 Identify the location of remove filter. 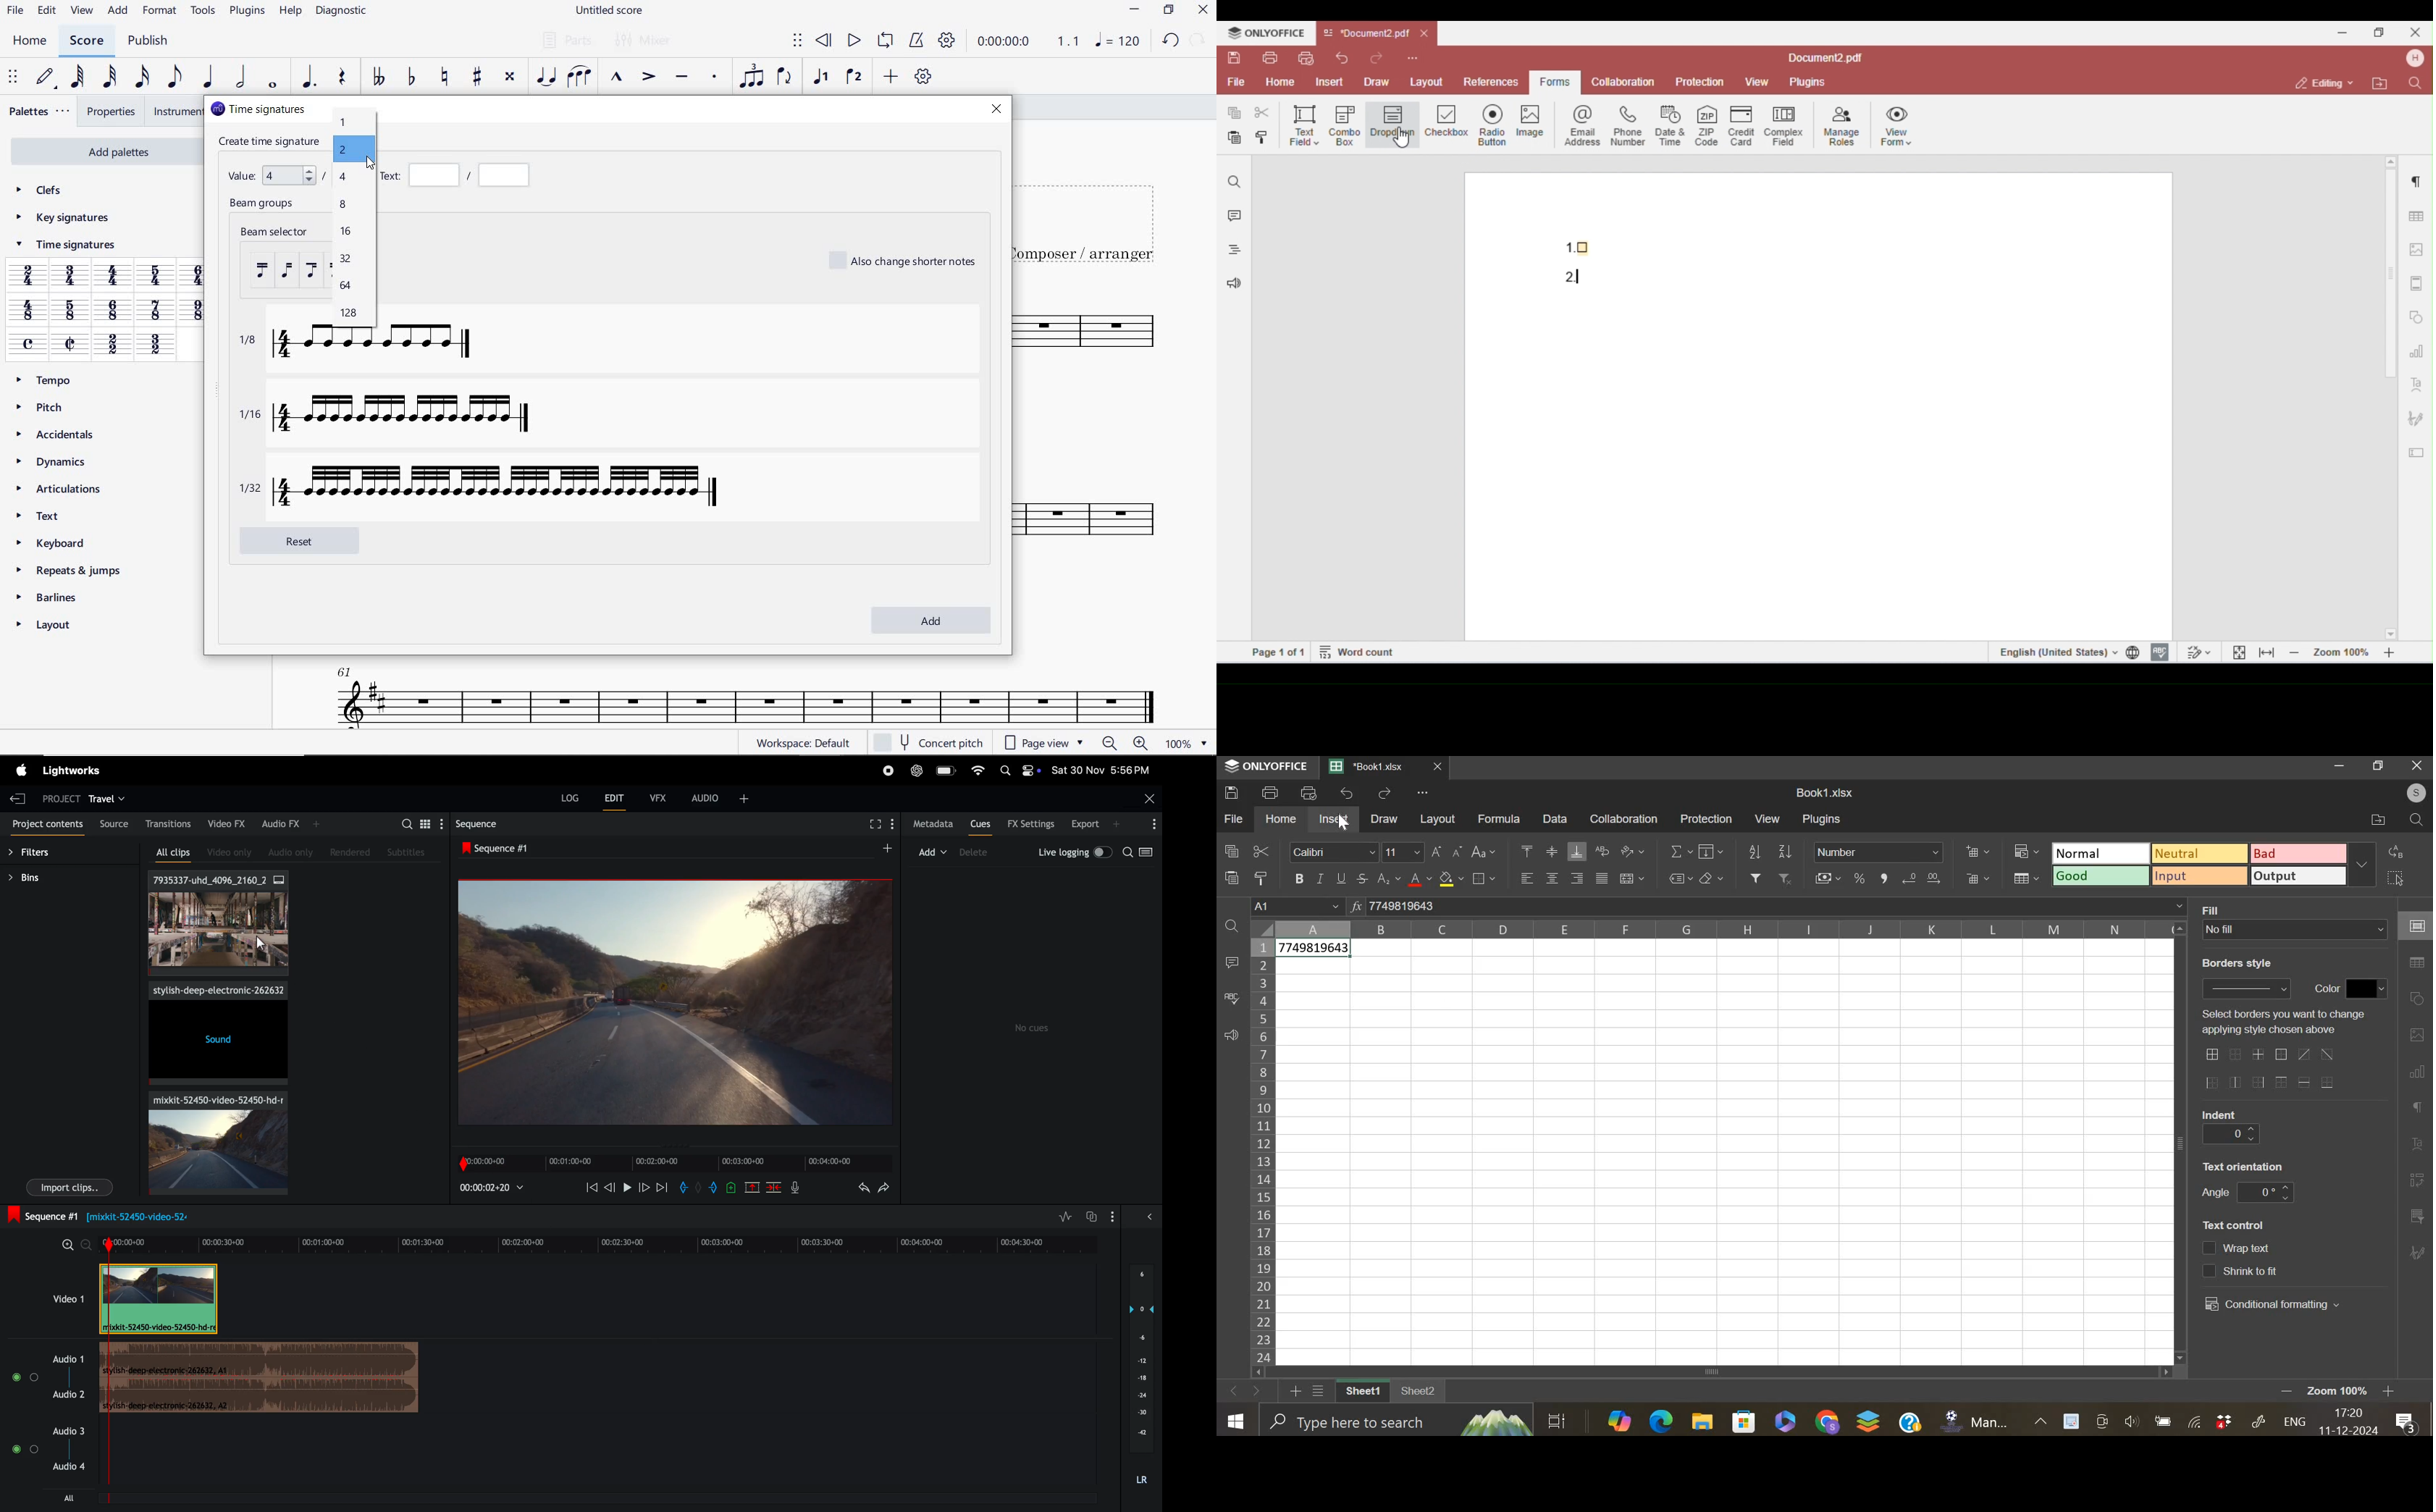
(1784, 877).